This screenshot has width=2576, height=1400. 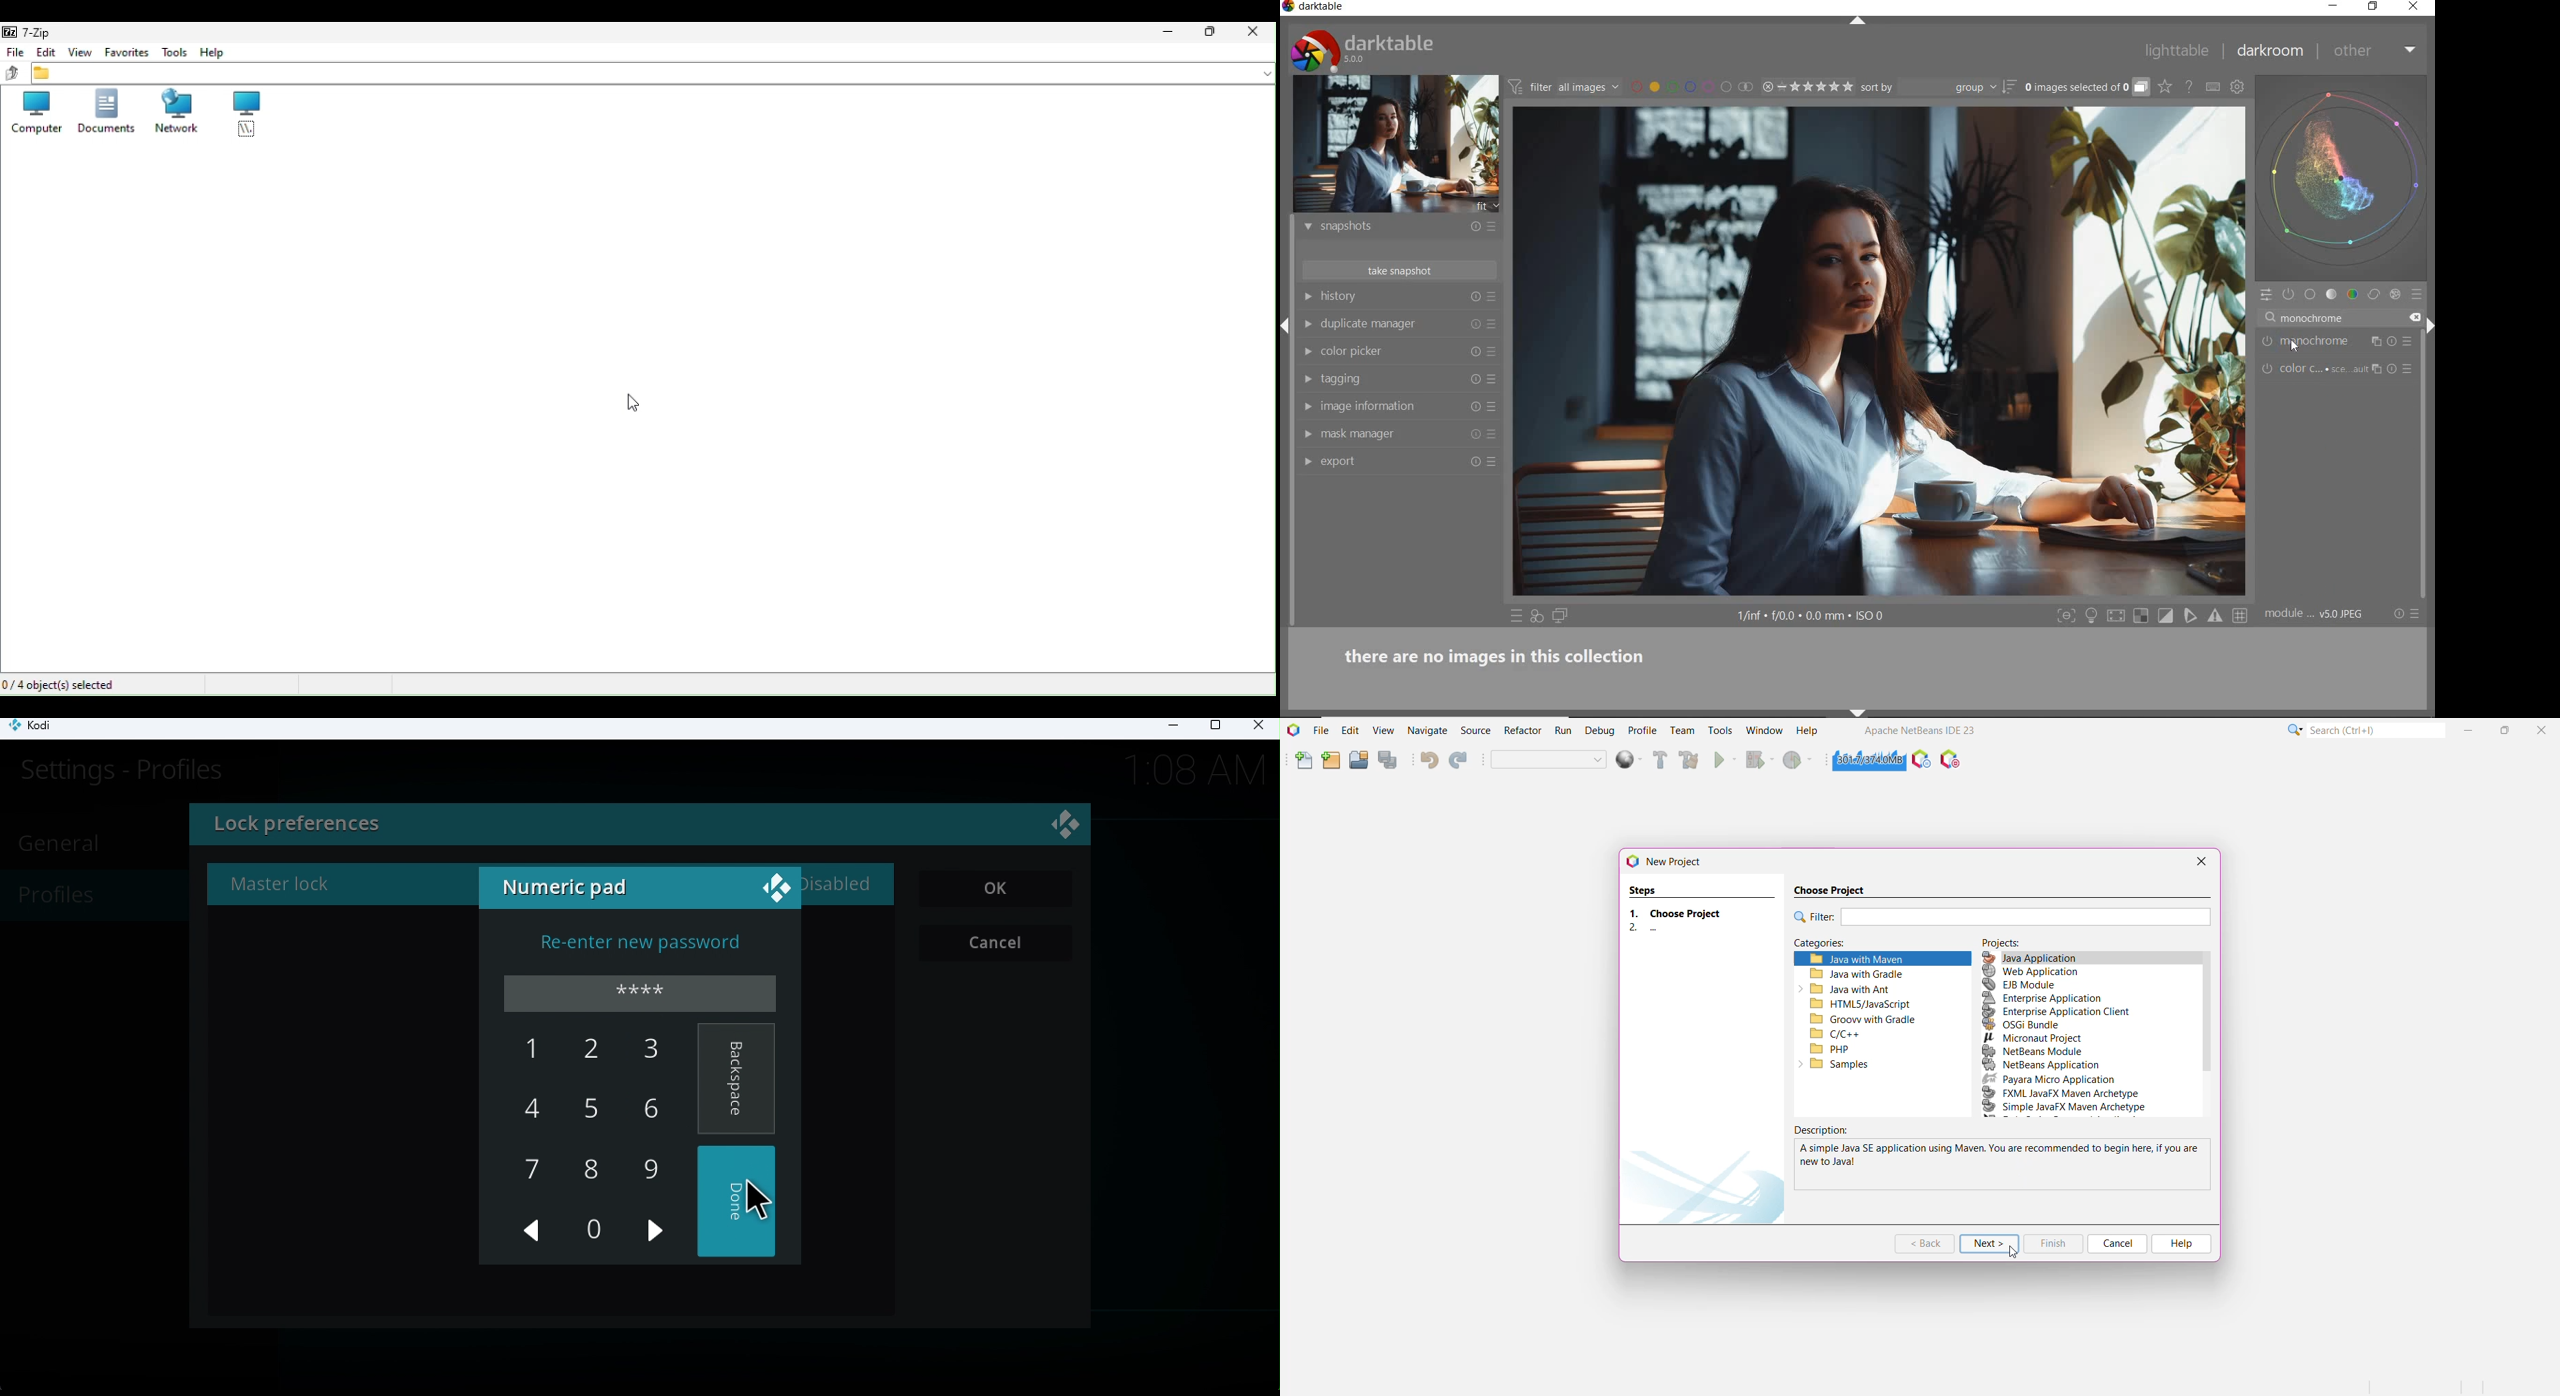 What do you see at coordinates (633, 405) in the screenshot?
I see `Mouse` at bounding box center [633, 405].